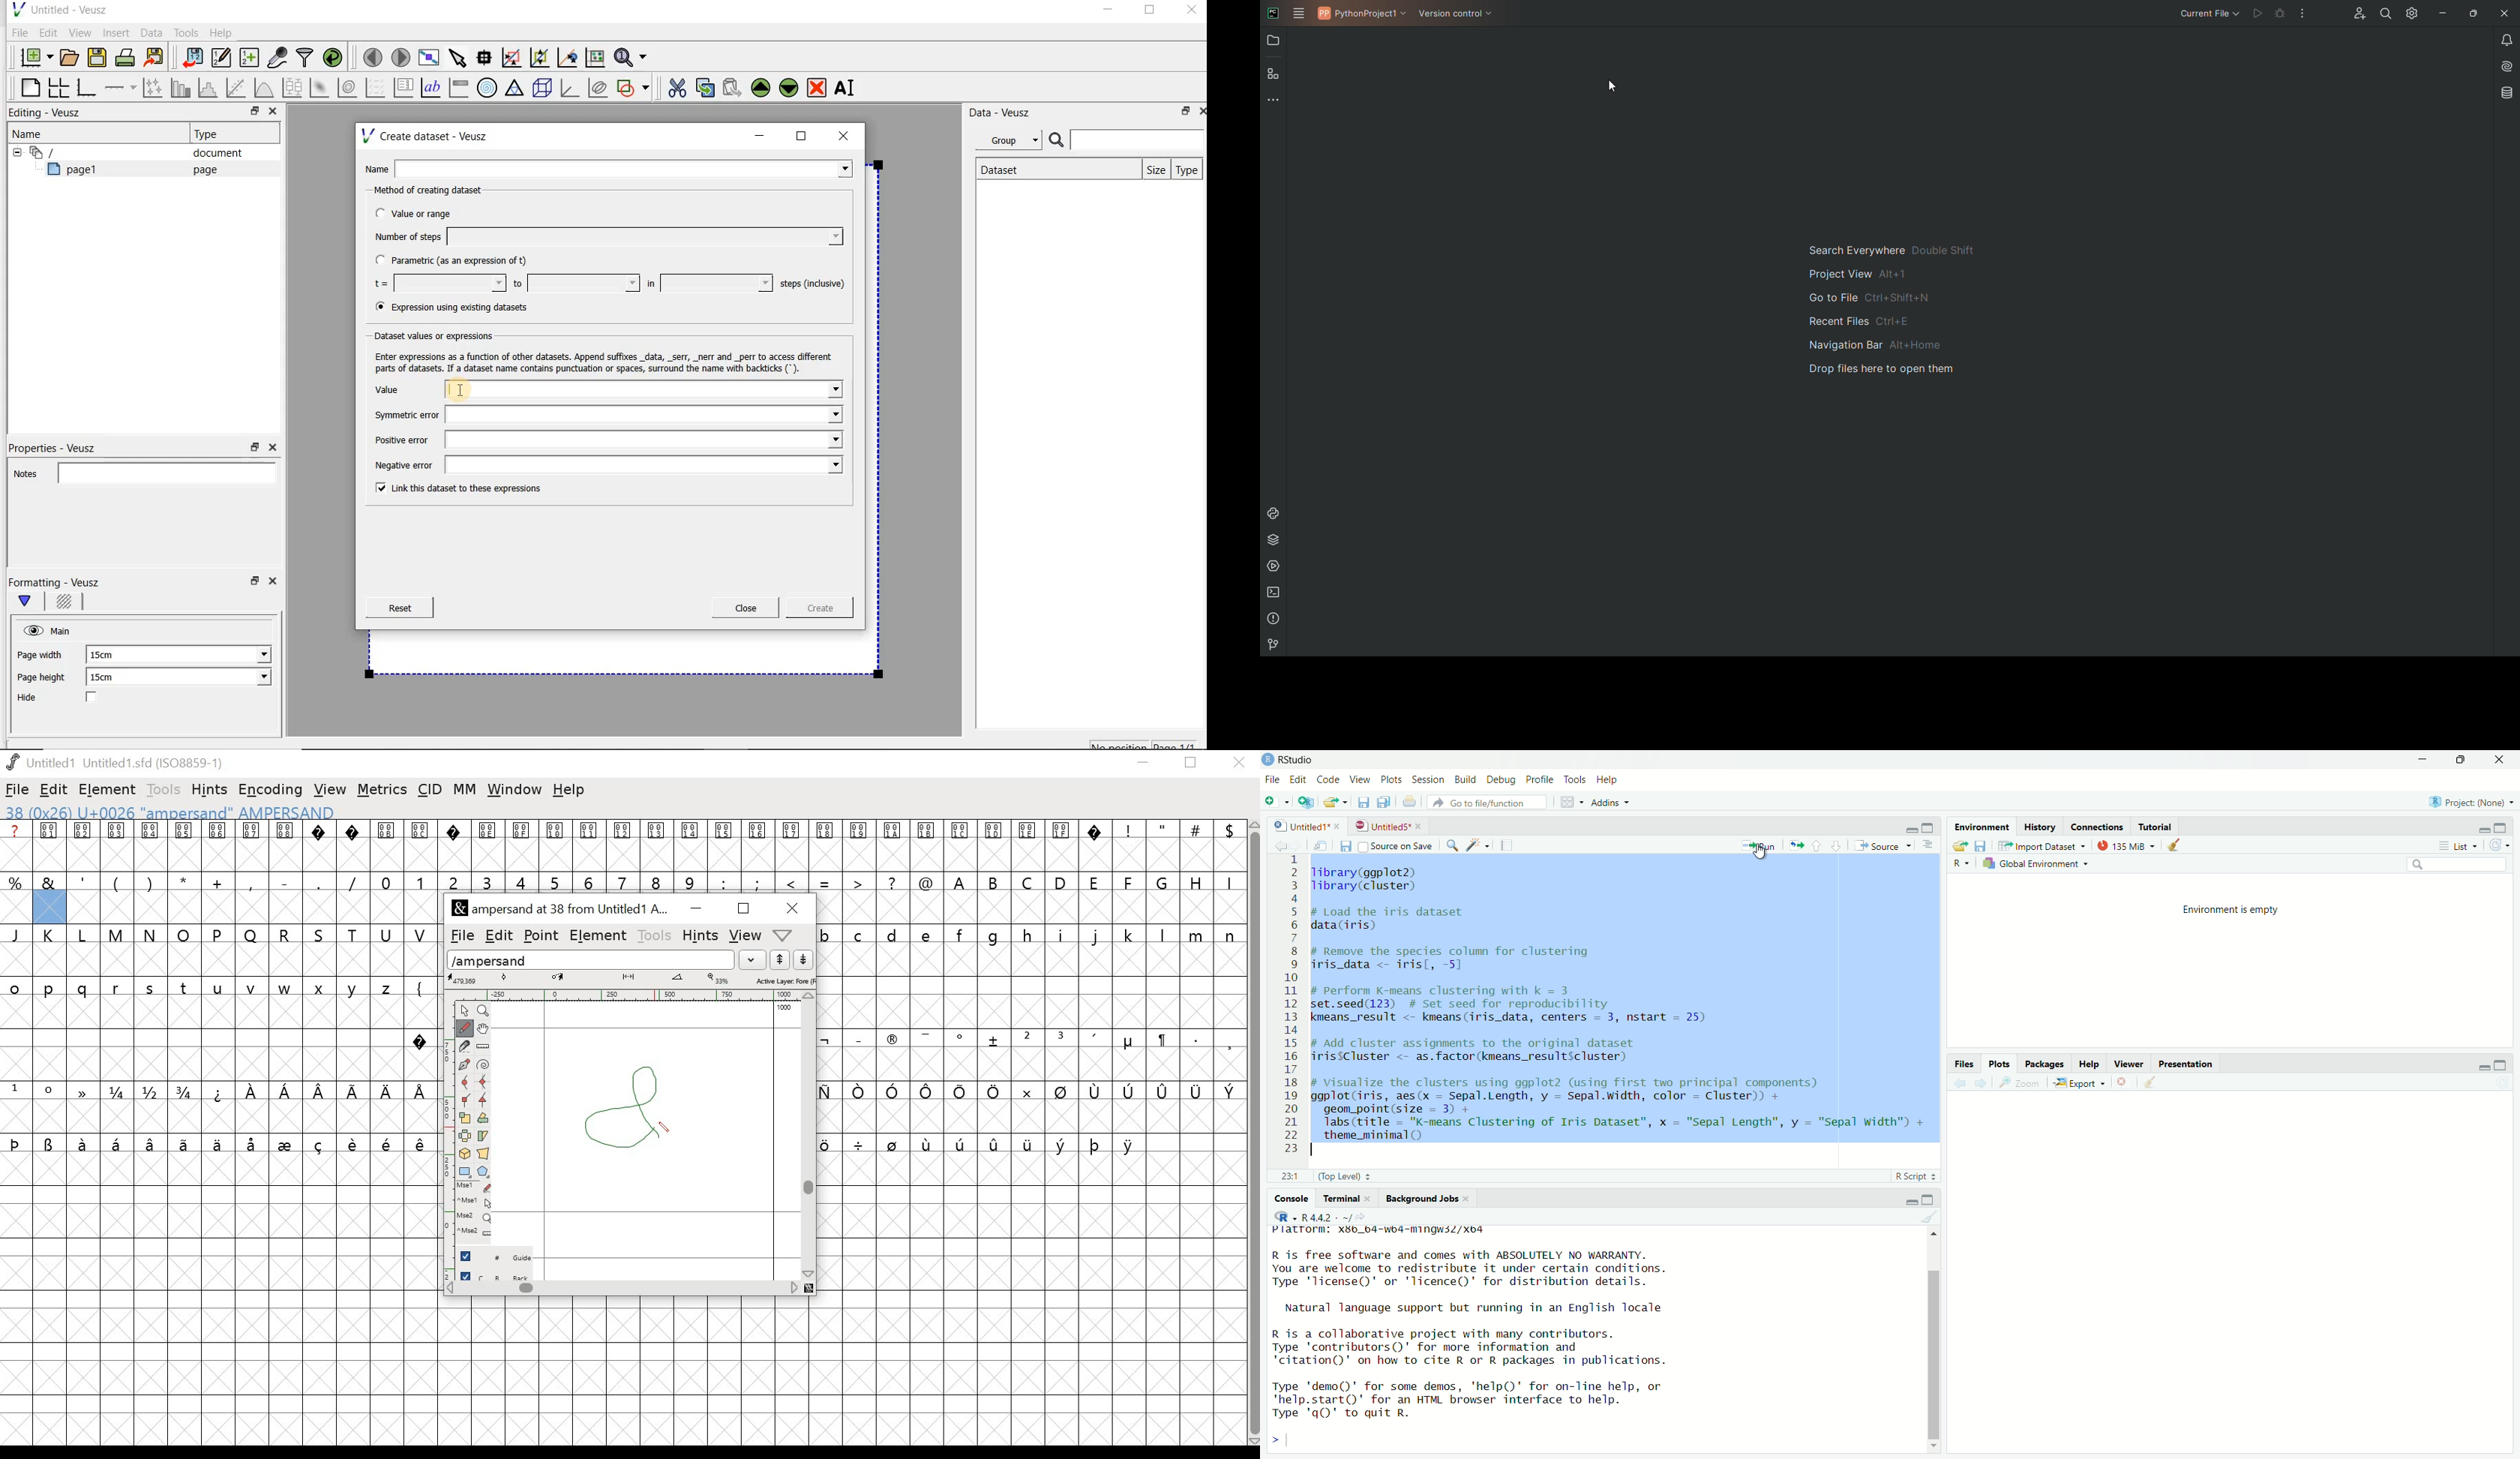  Describe the element at coordinates (2506, 826) in the screenshot. I see `maximize` at that location.